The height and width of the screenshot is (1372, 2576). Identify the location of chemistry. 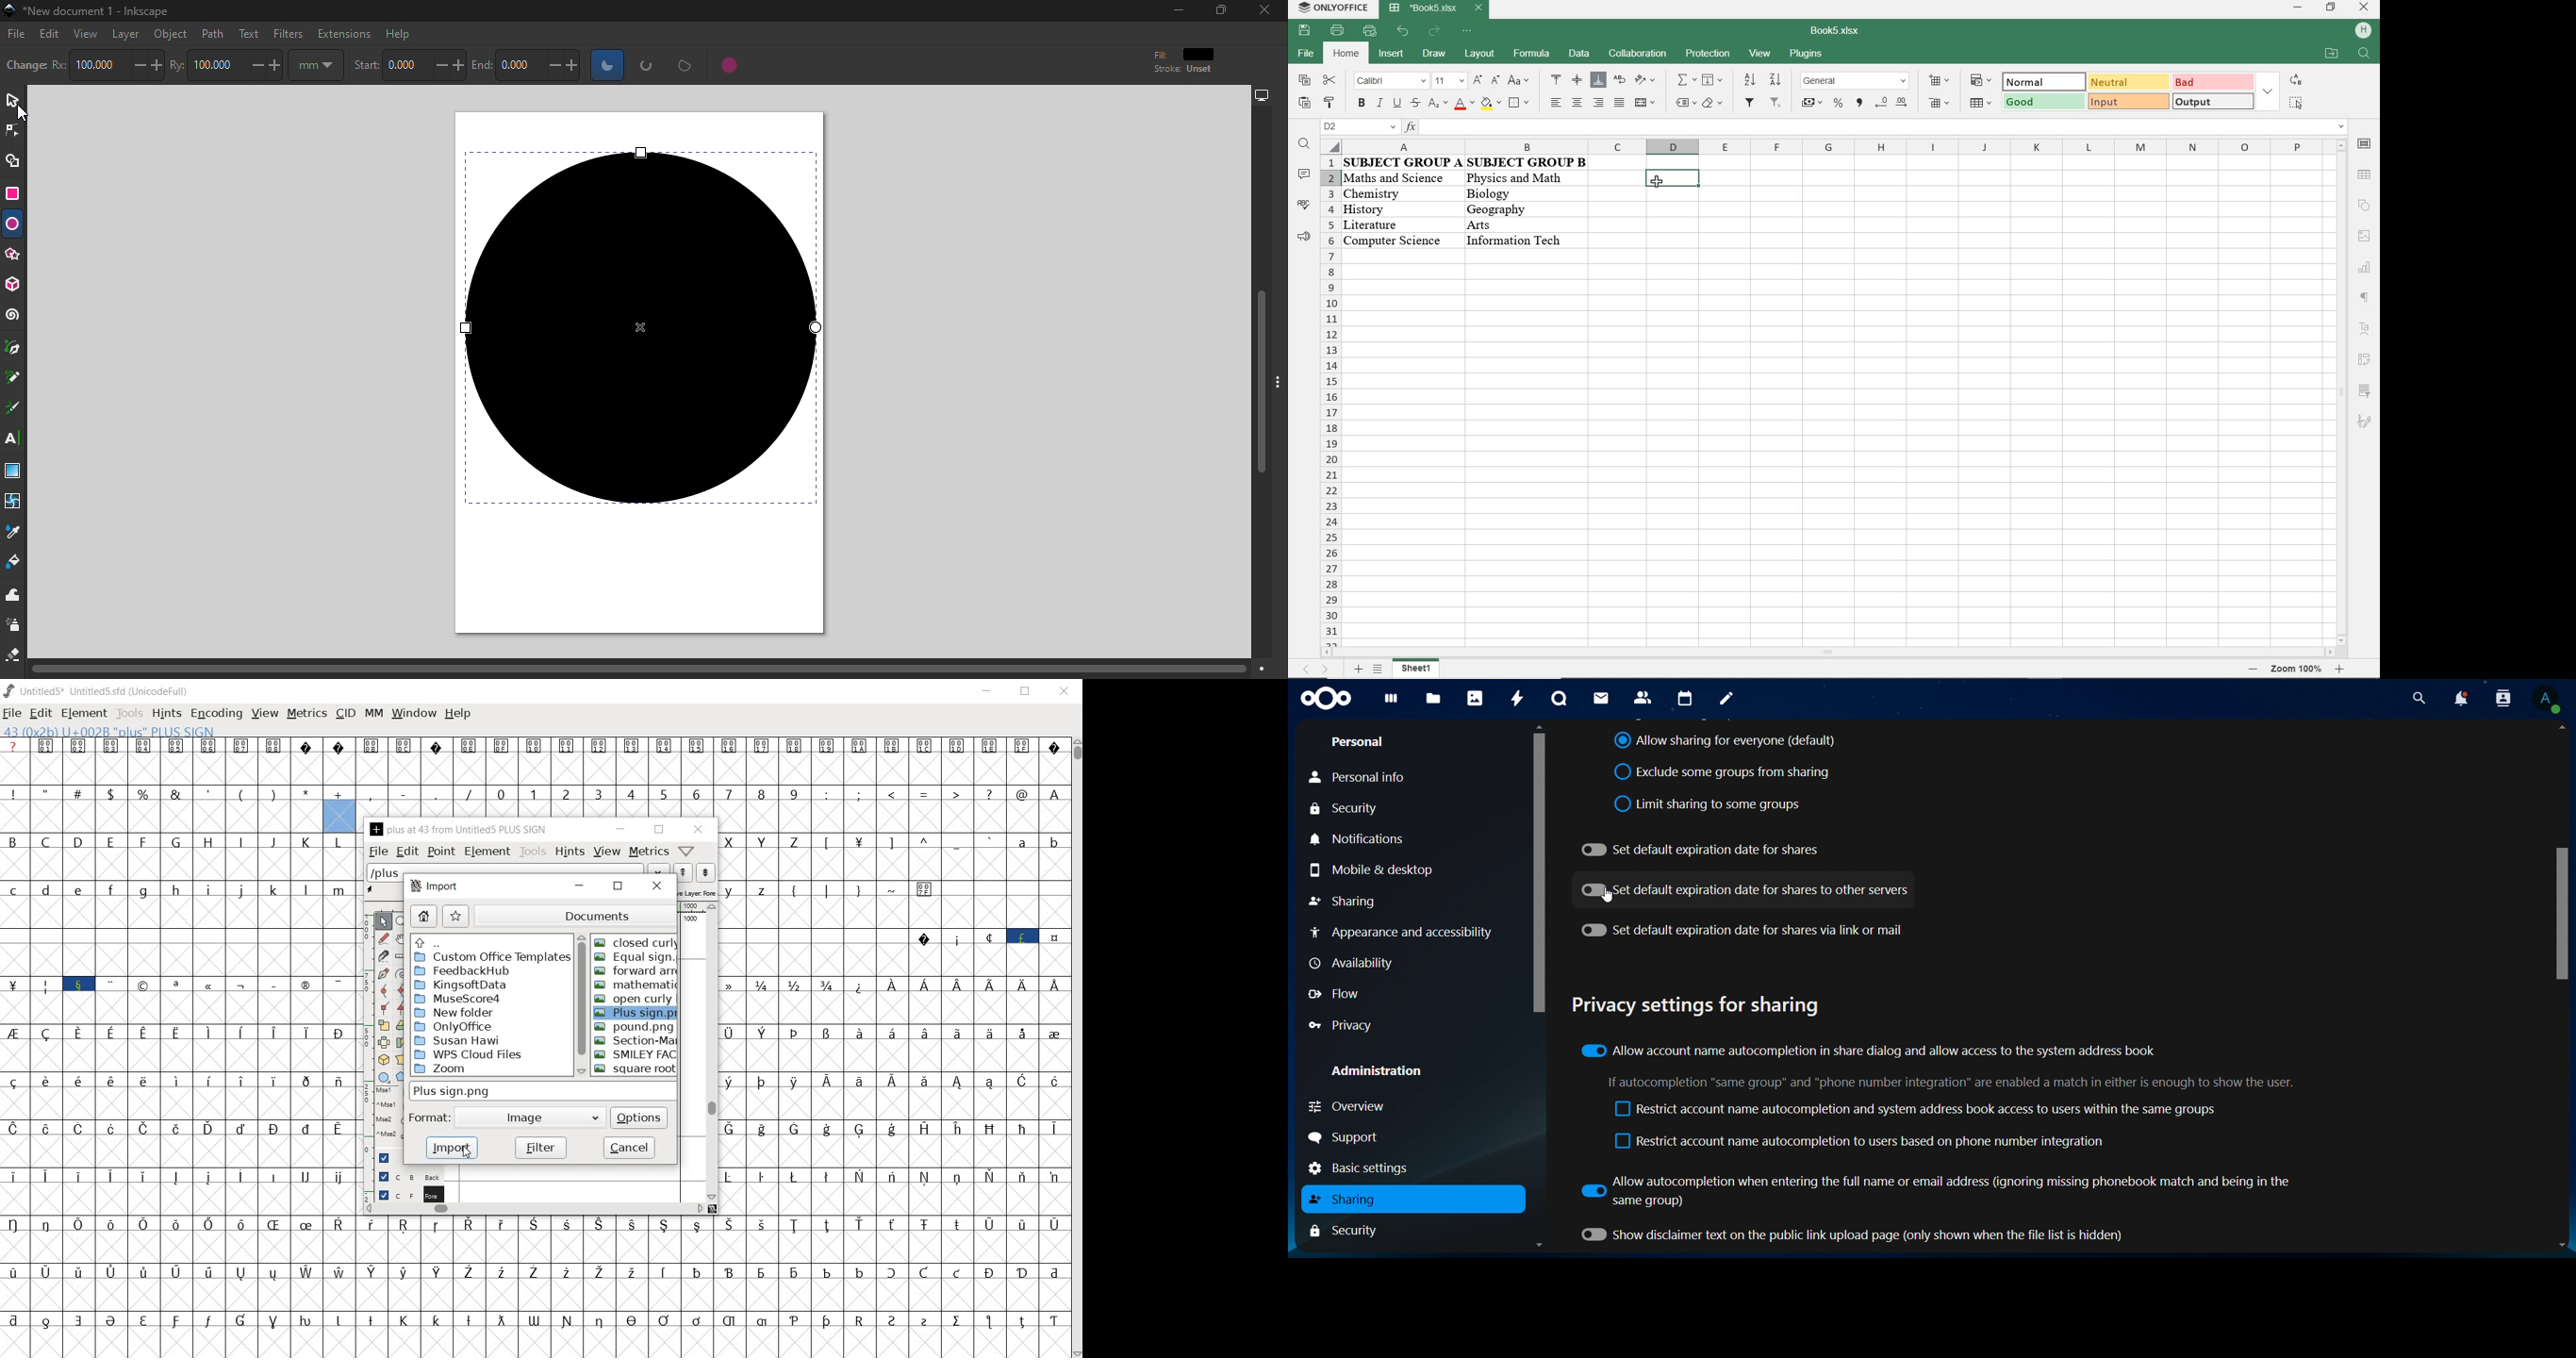
(1400, 194).